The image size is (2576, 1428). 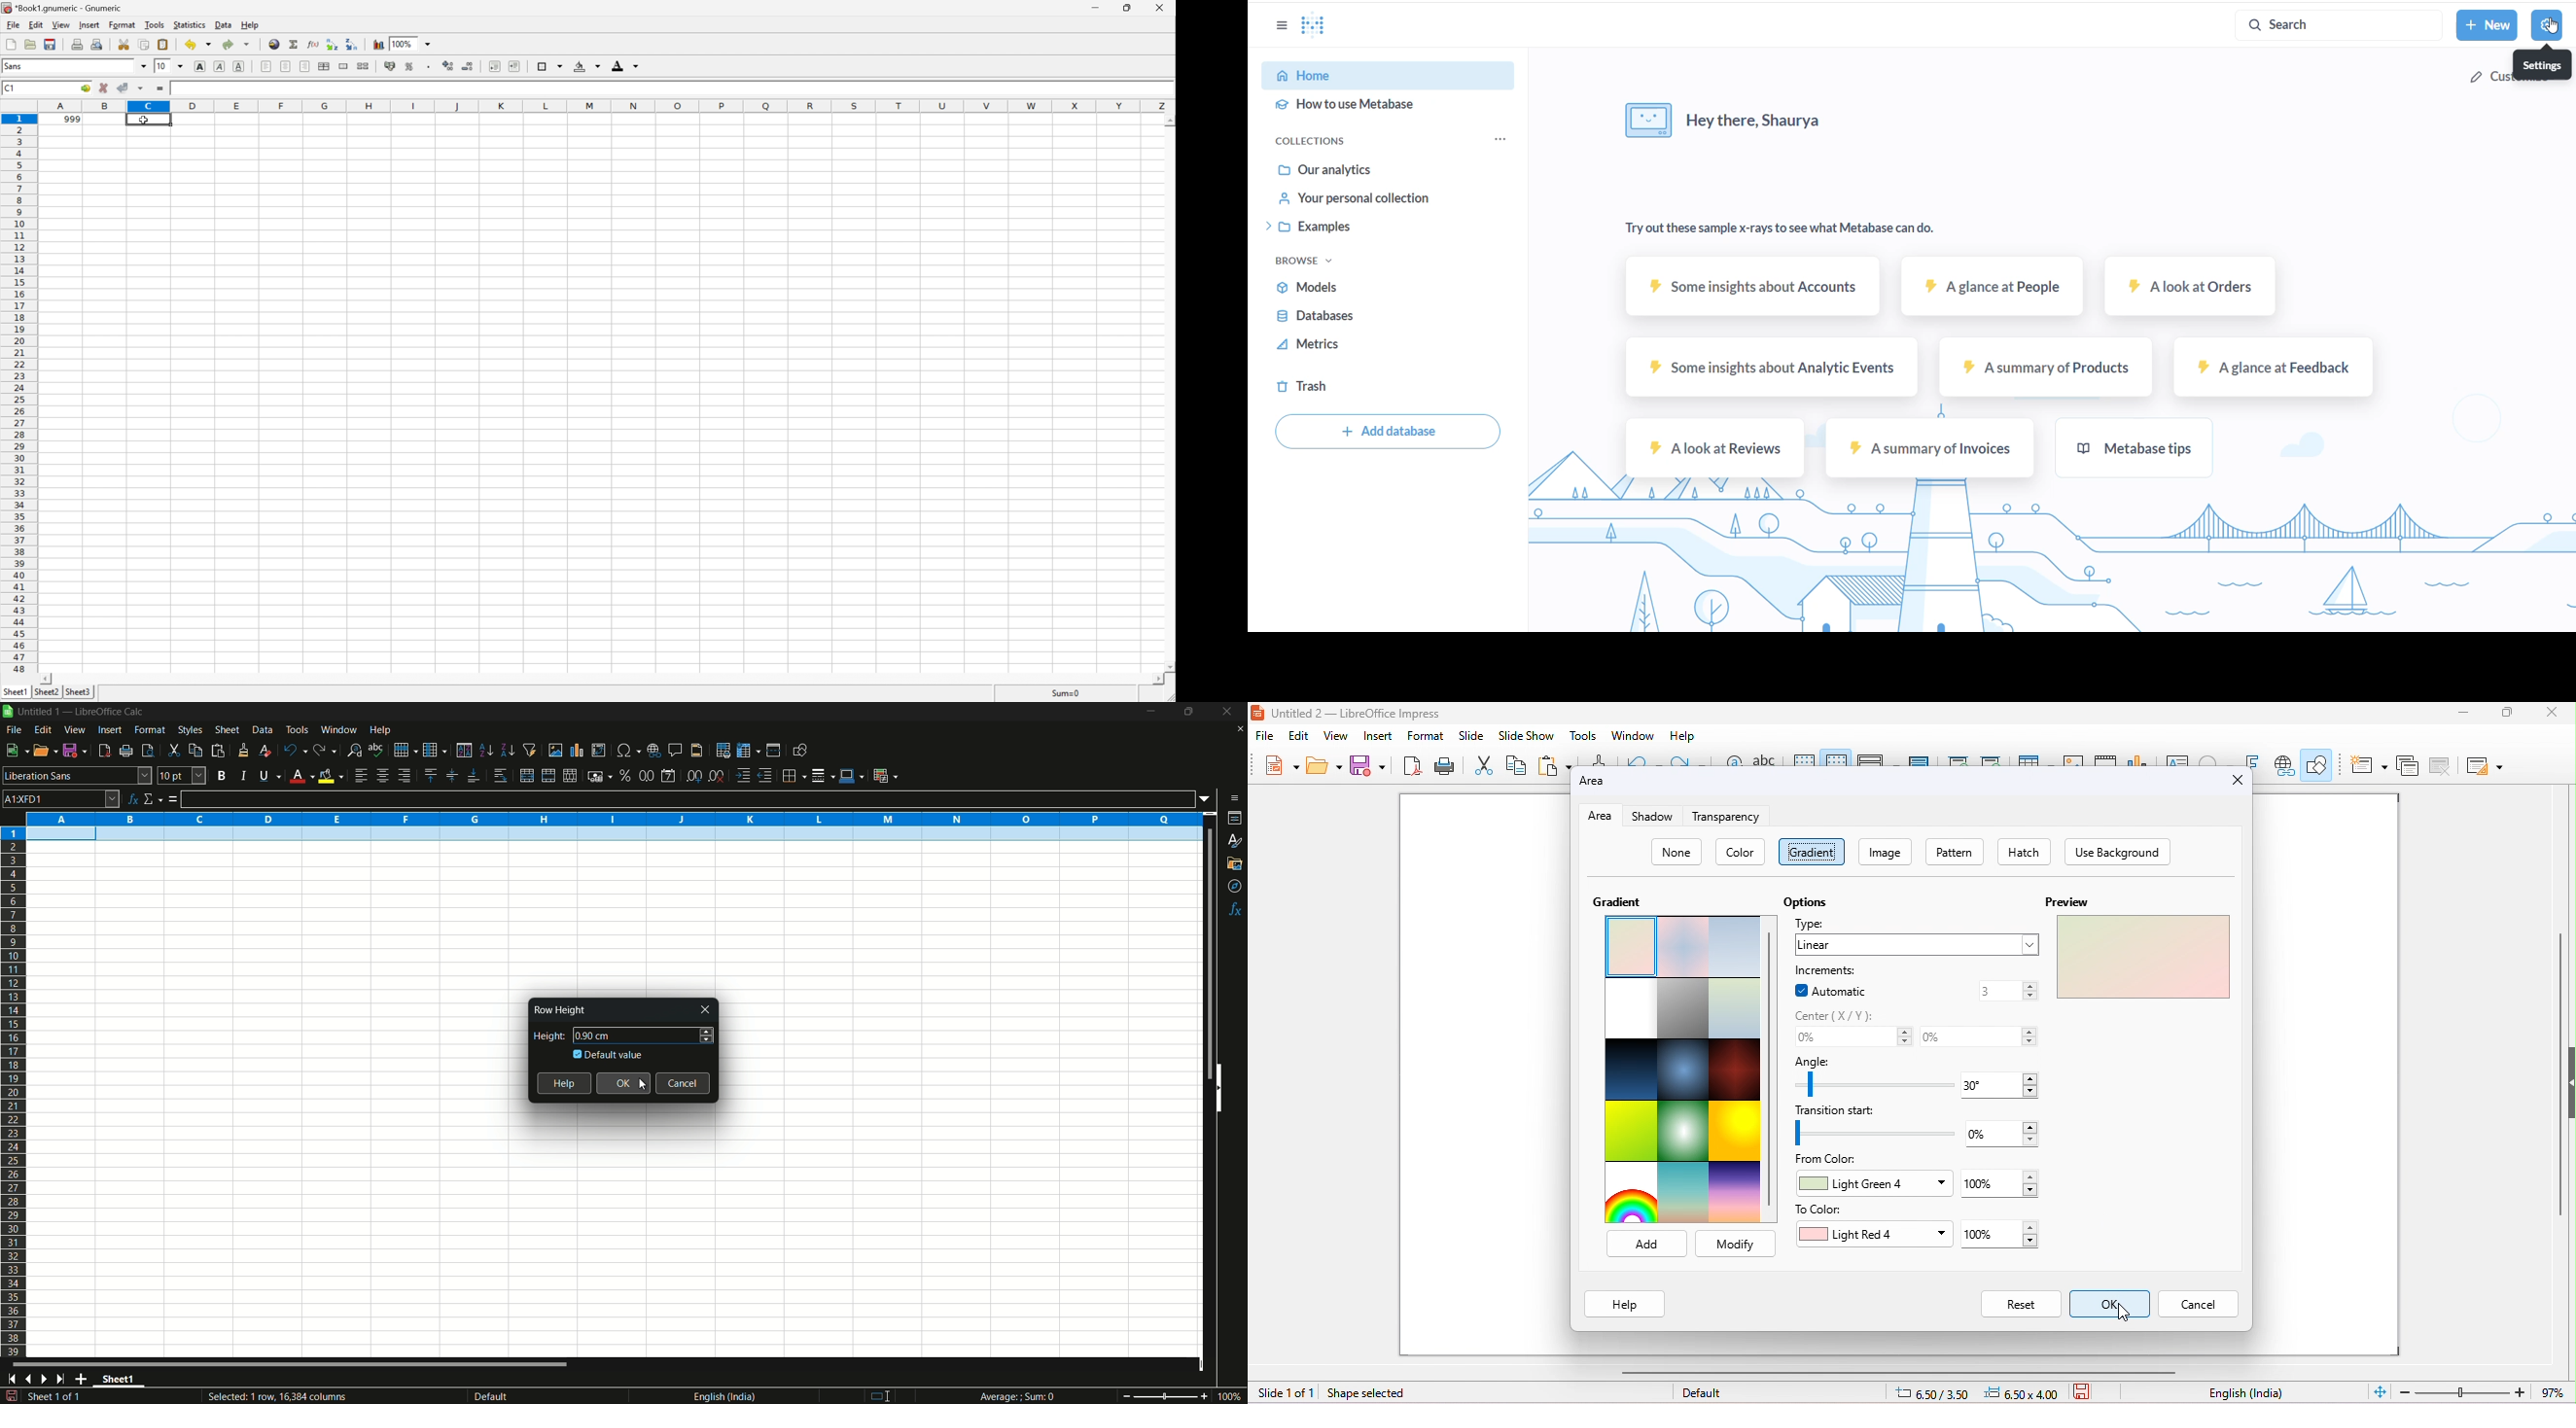 I want to click on horizontal scroll bar, so click(x=1902, y=1372).